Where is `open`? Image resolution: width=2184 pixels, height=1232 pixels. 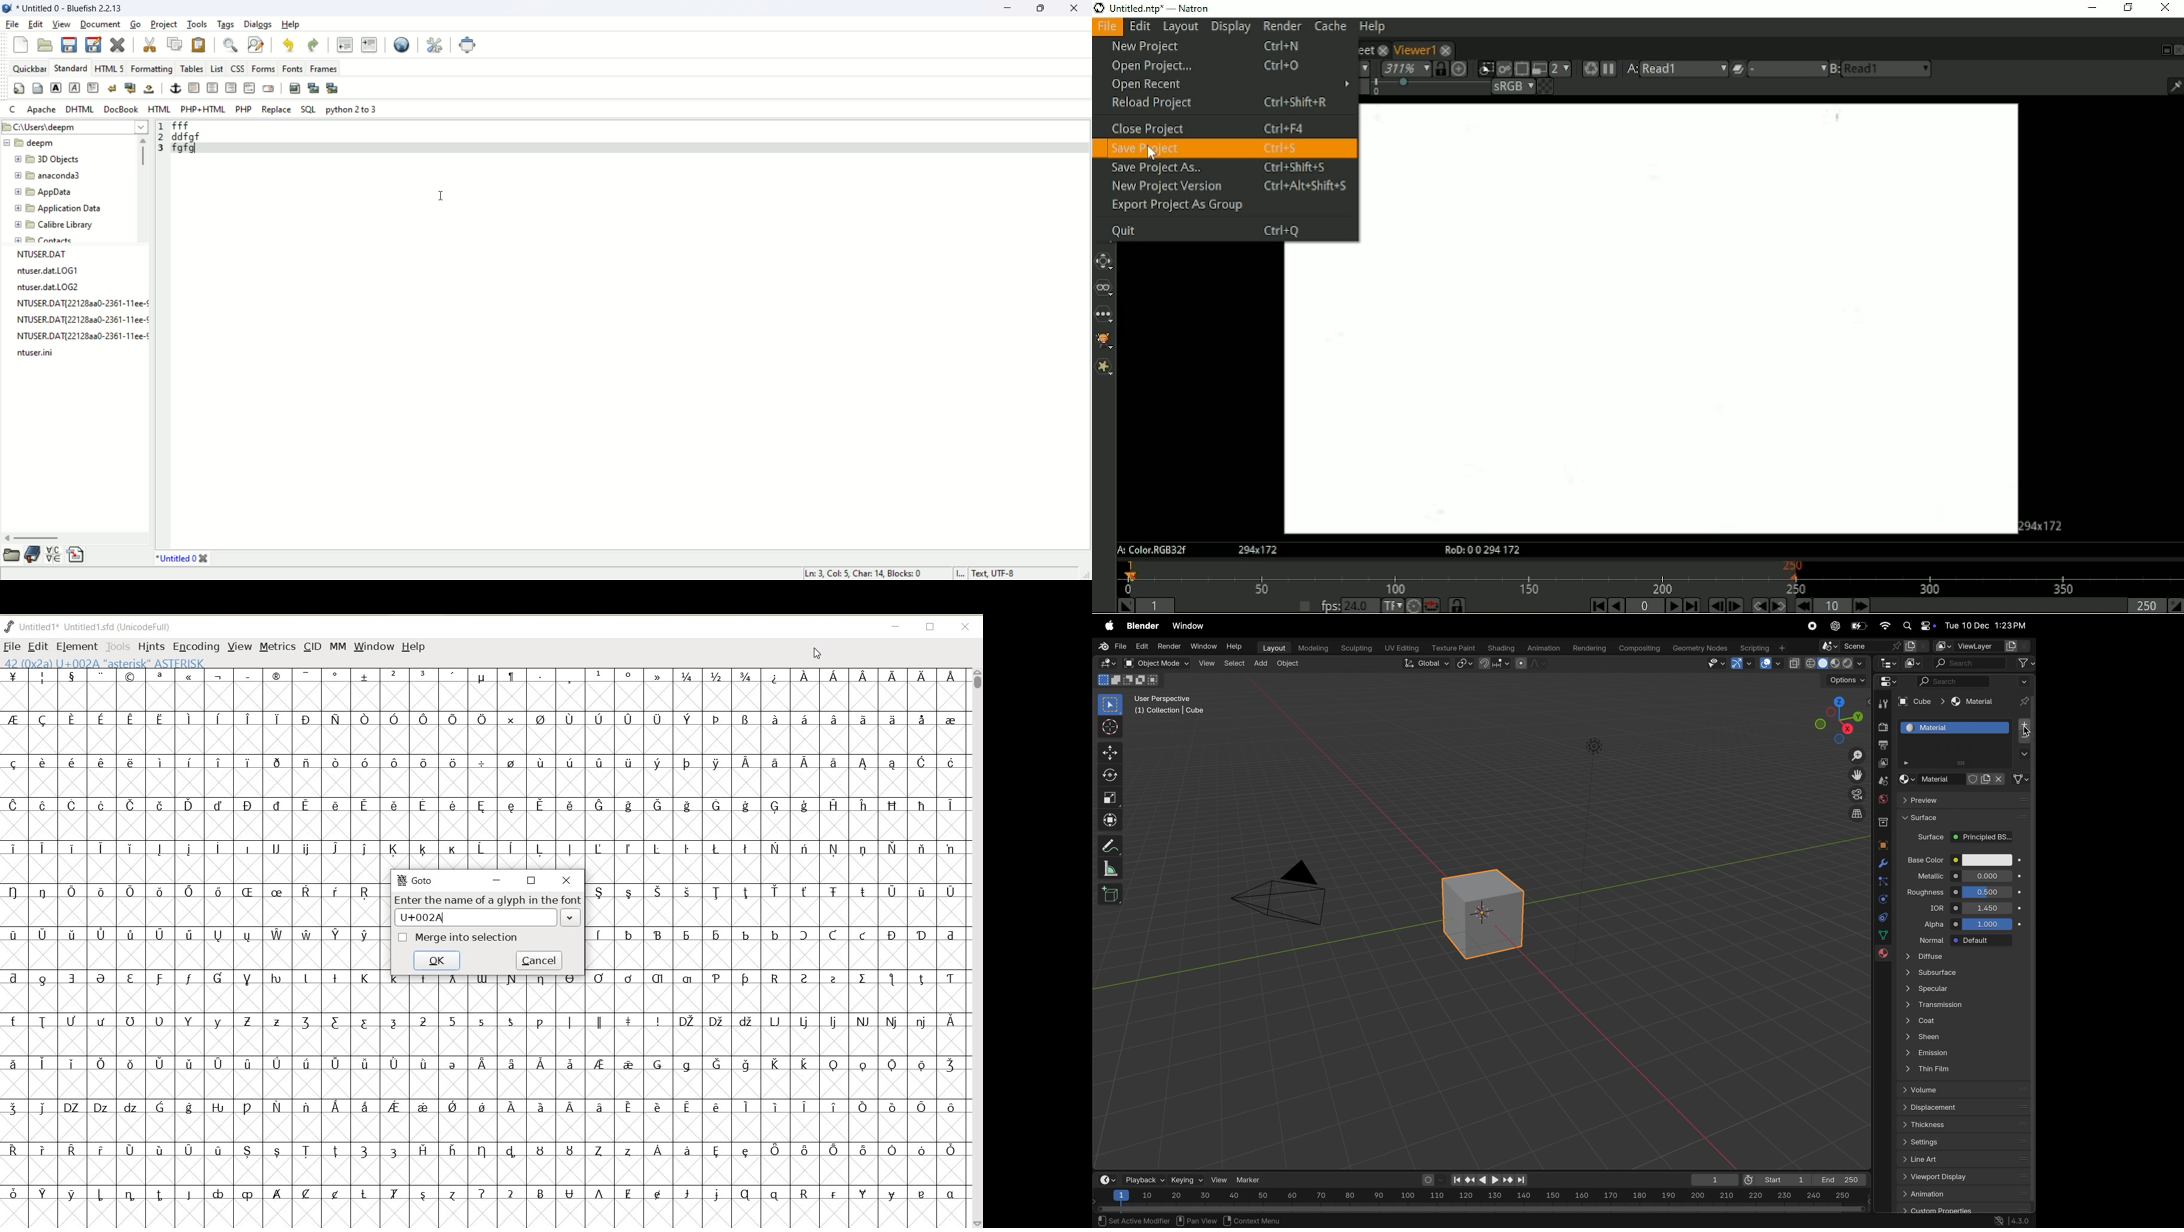 open is located at coordinates (47, 44).